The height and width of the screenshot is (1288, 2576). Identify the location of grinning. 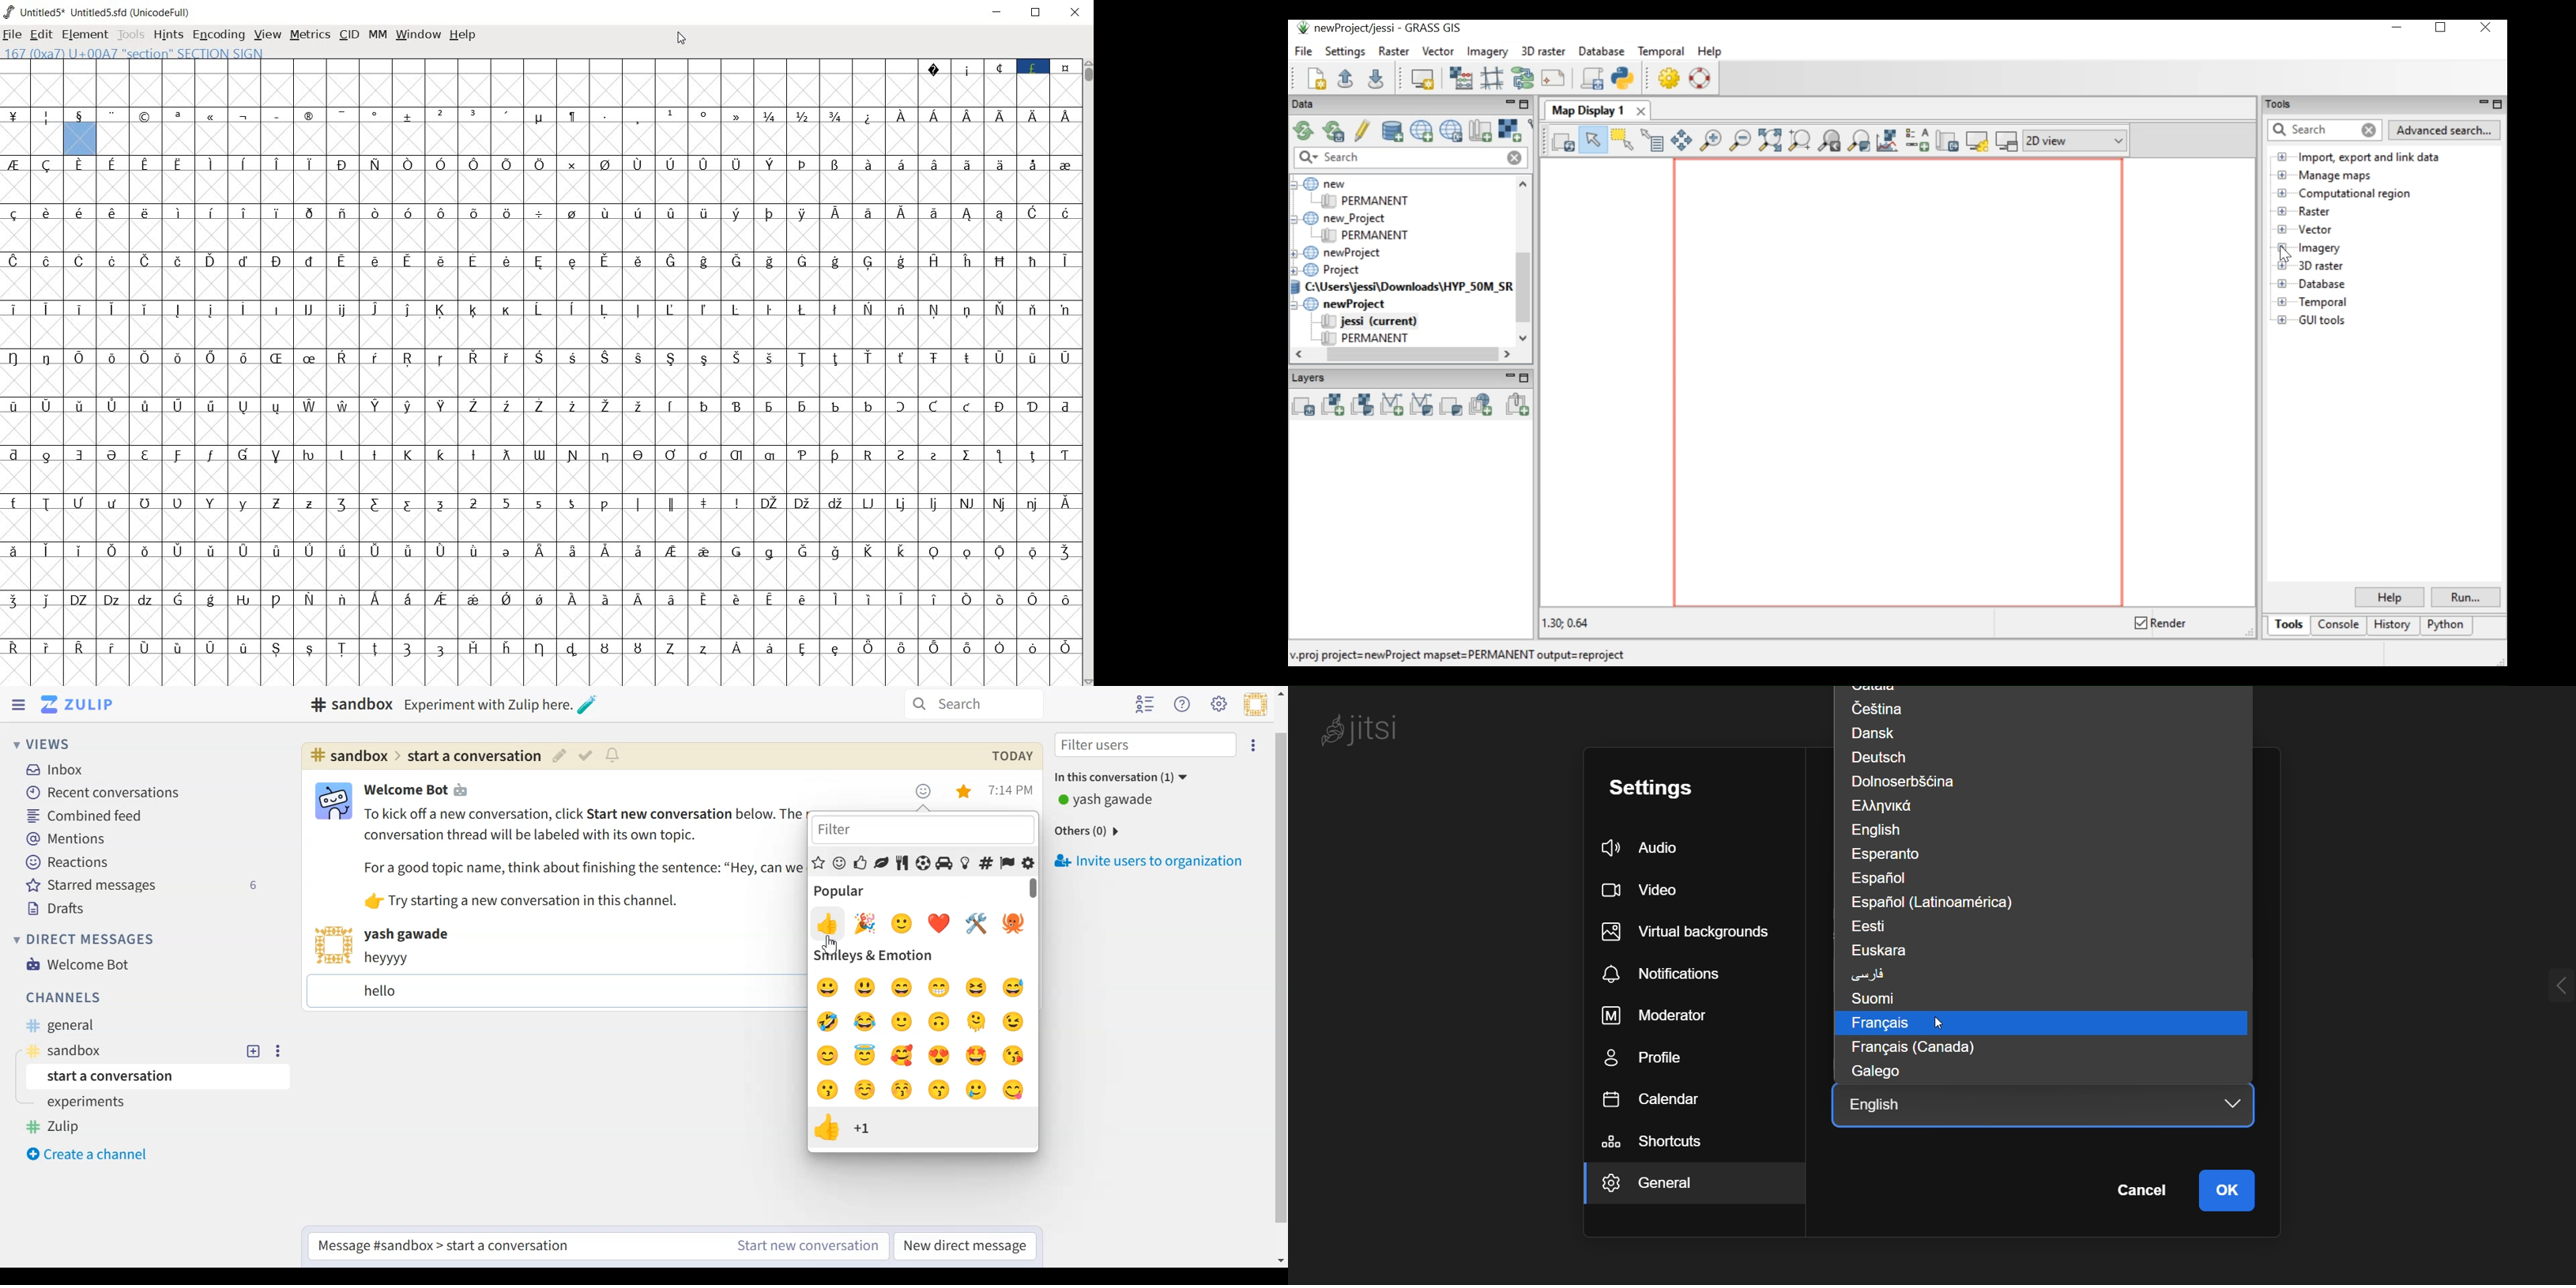
(830, 990).